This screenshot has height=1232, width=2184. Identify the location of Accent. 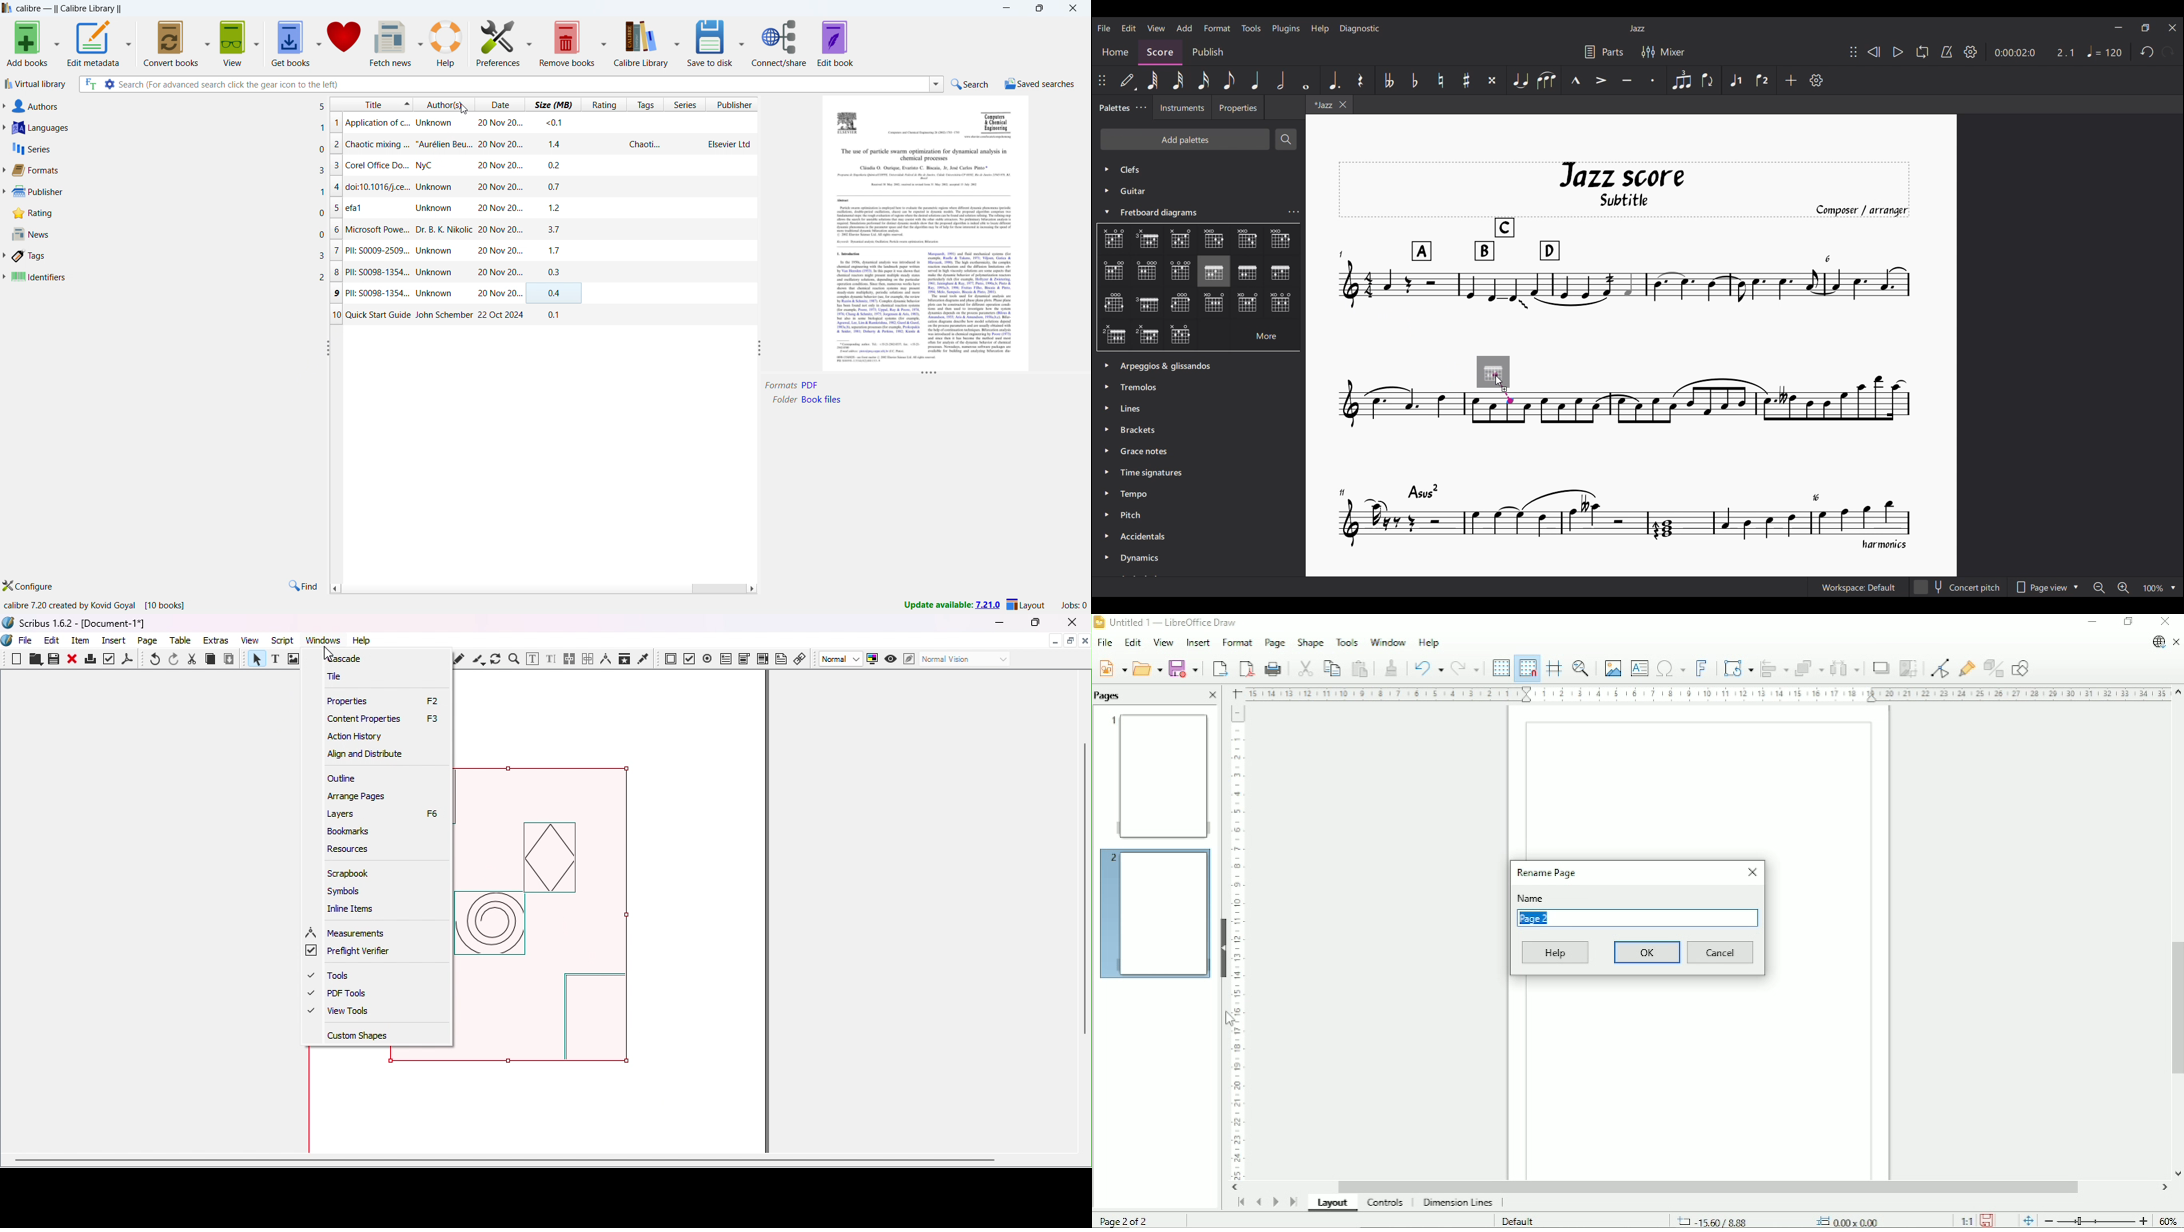
(1601, 80).